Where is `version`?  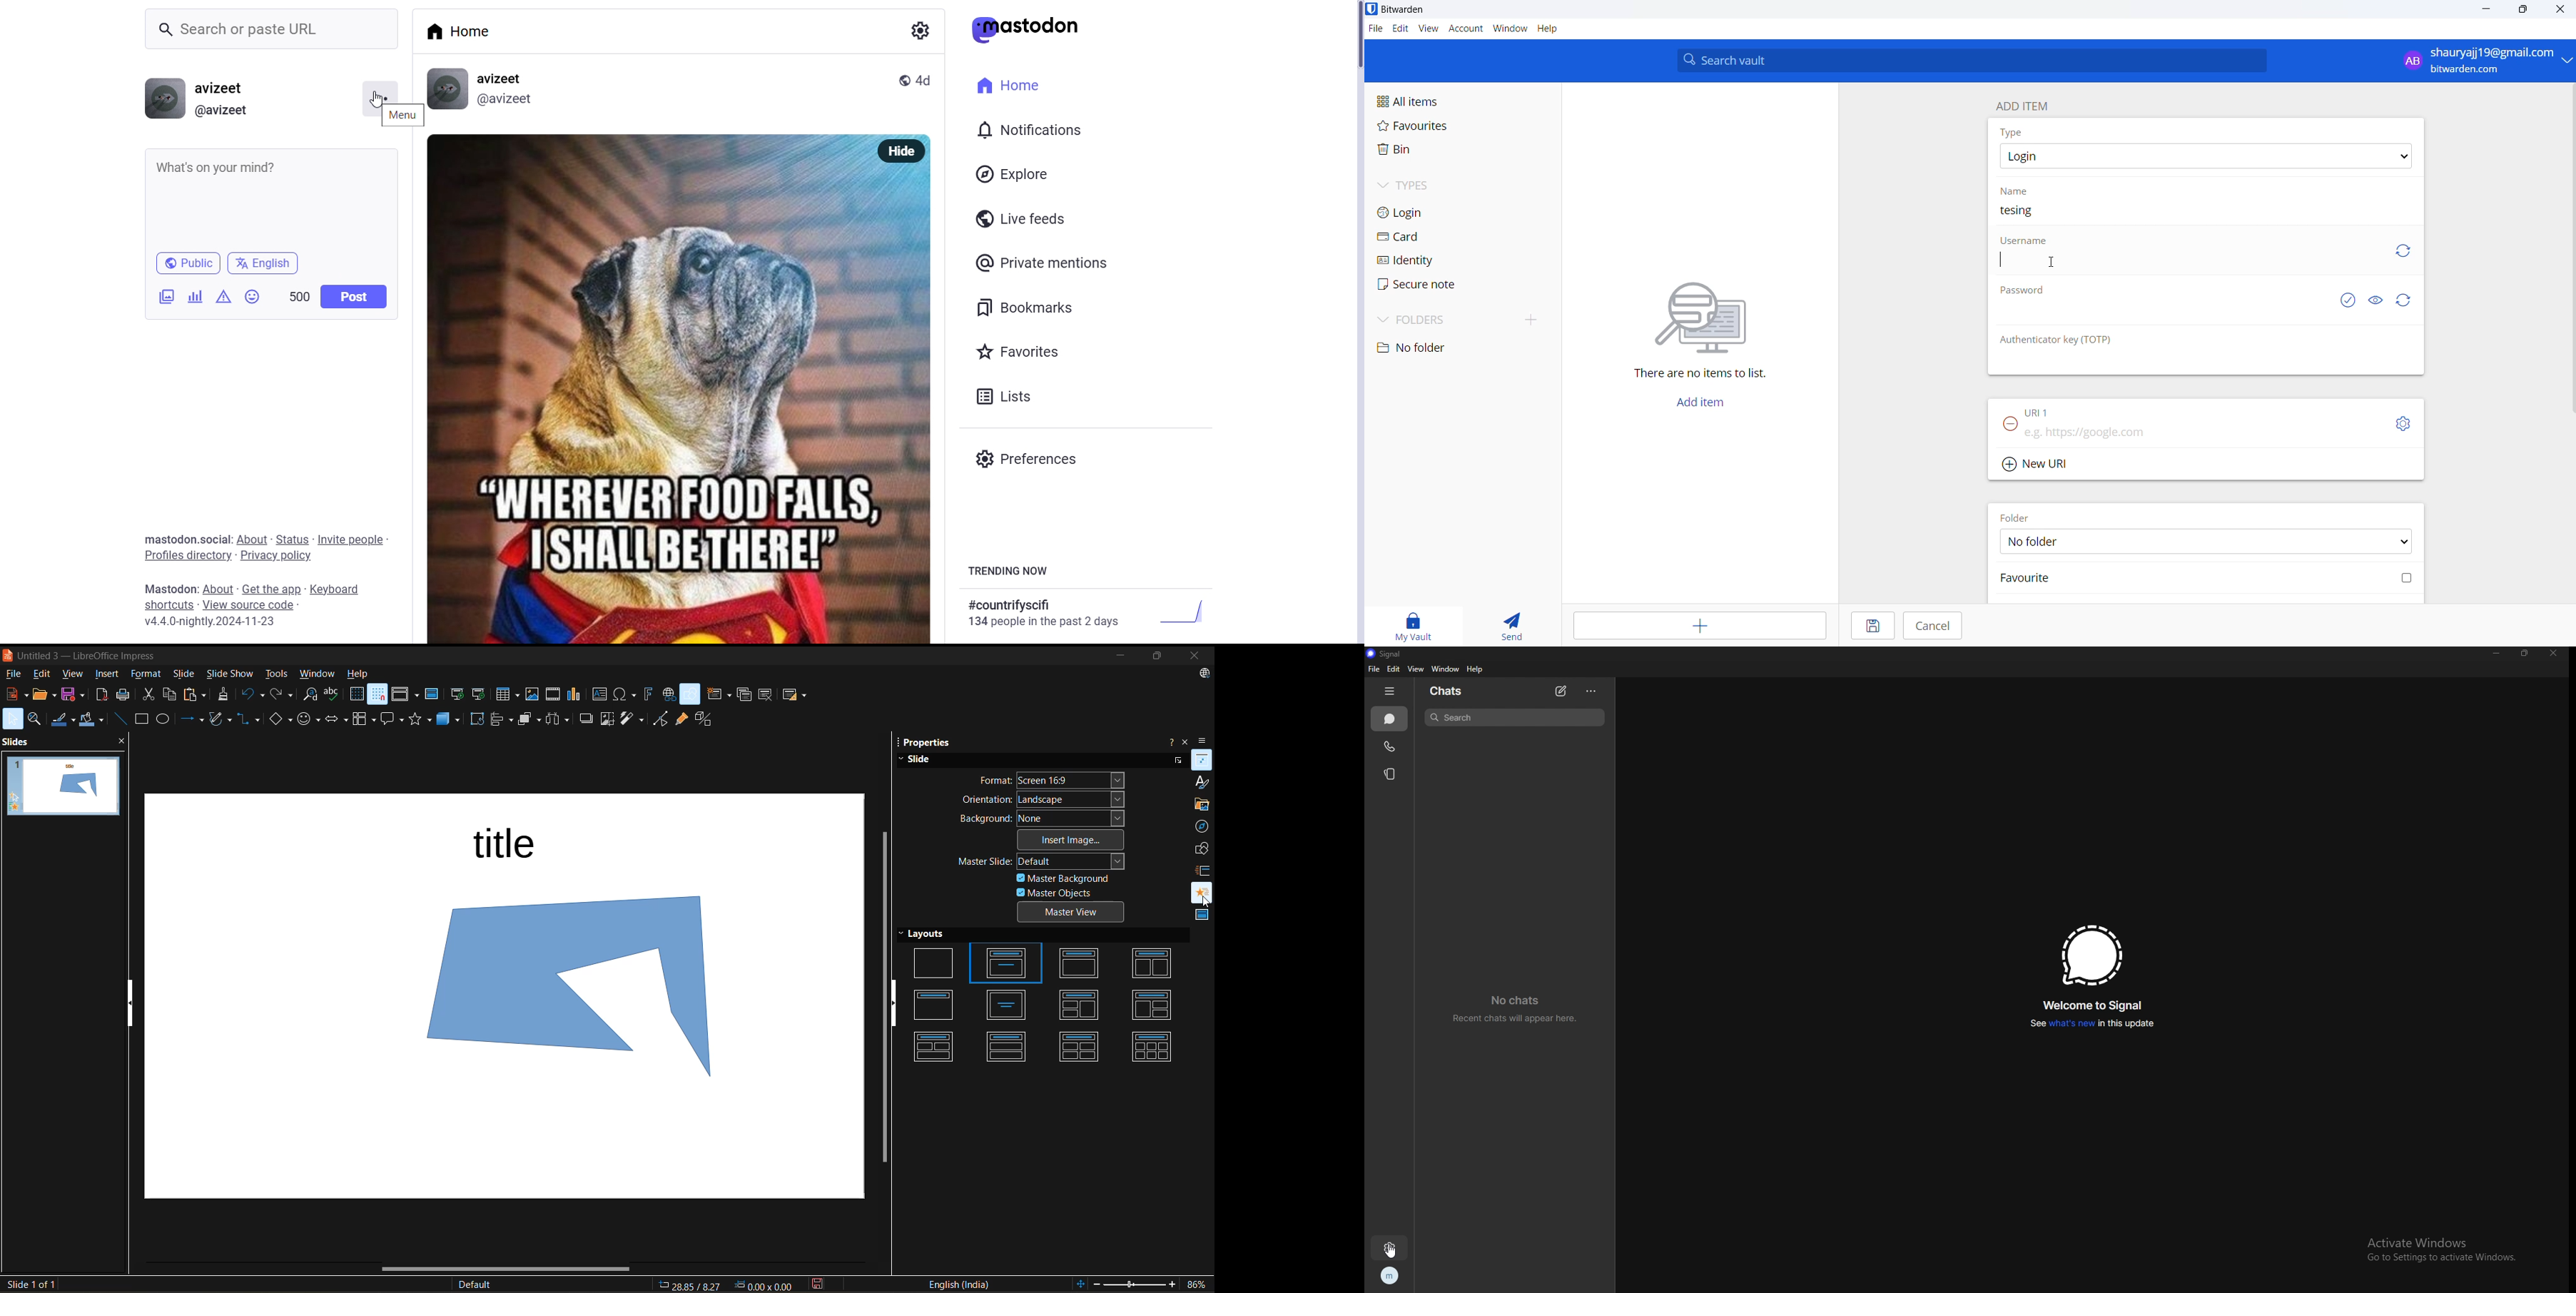 version is located at coordinates (219, 623).